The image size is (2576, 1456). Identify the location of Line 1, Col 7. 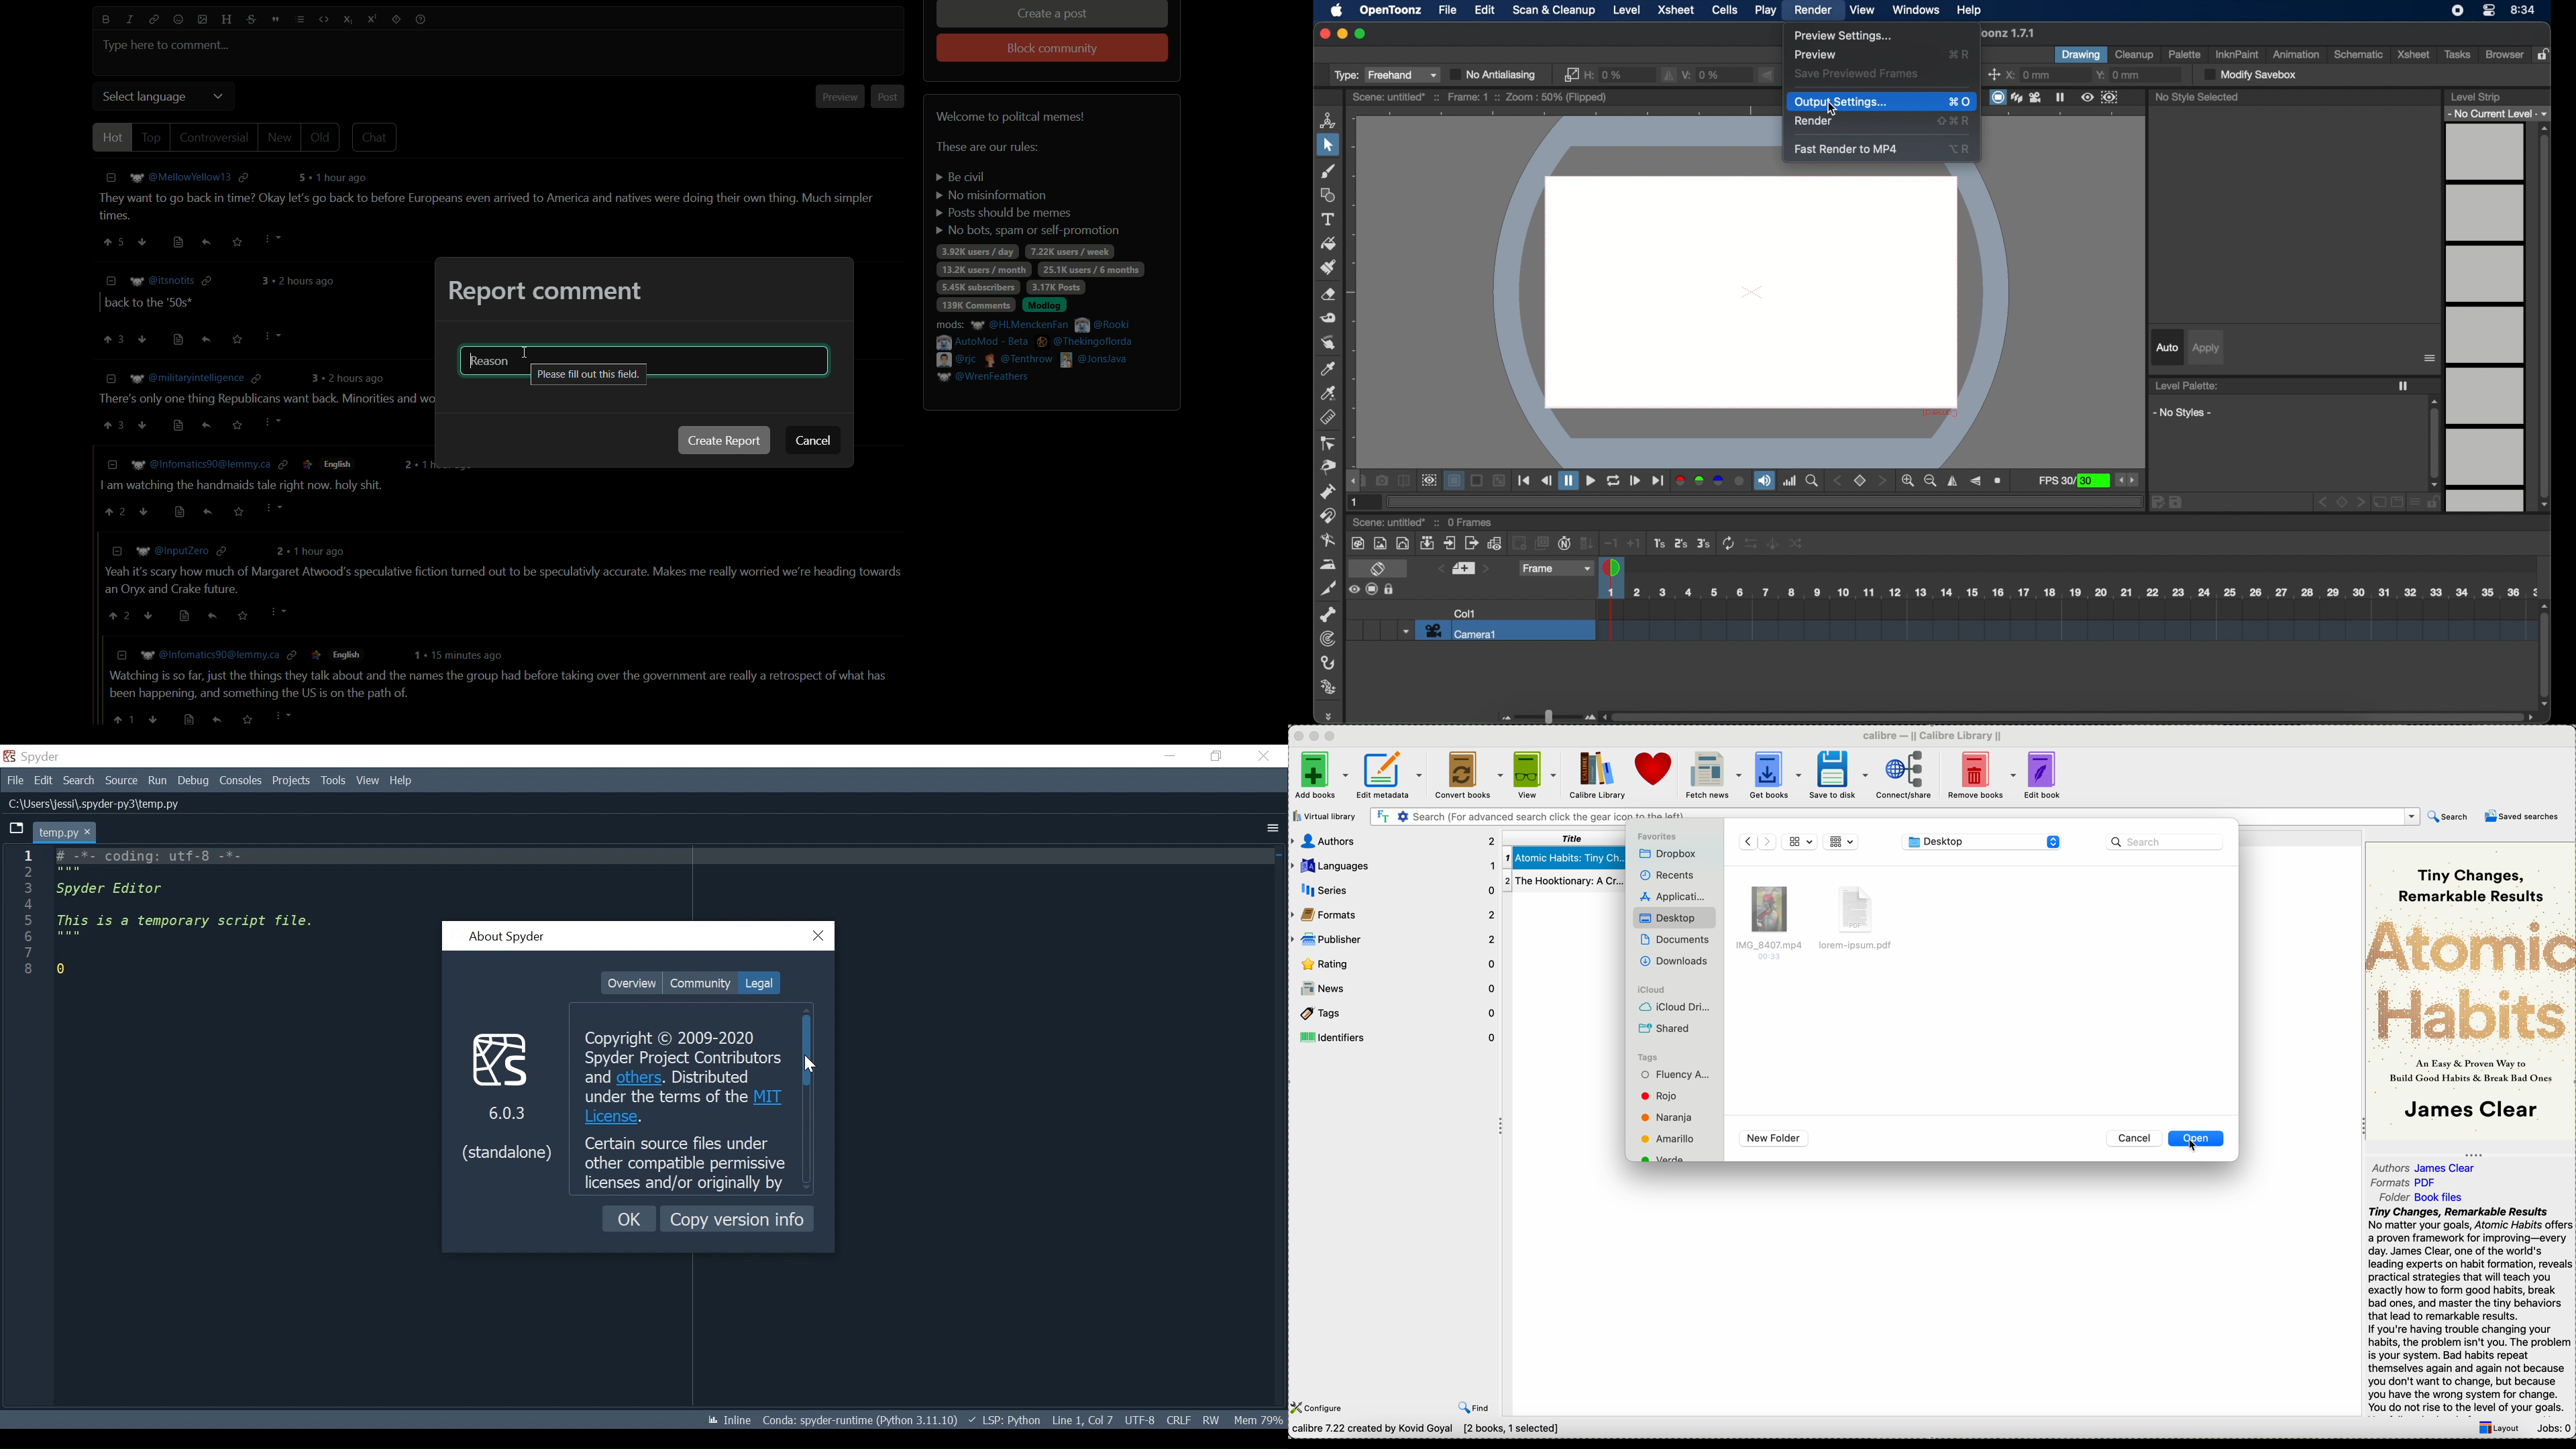
(1082, 1418).